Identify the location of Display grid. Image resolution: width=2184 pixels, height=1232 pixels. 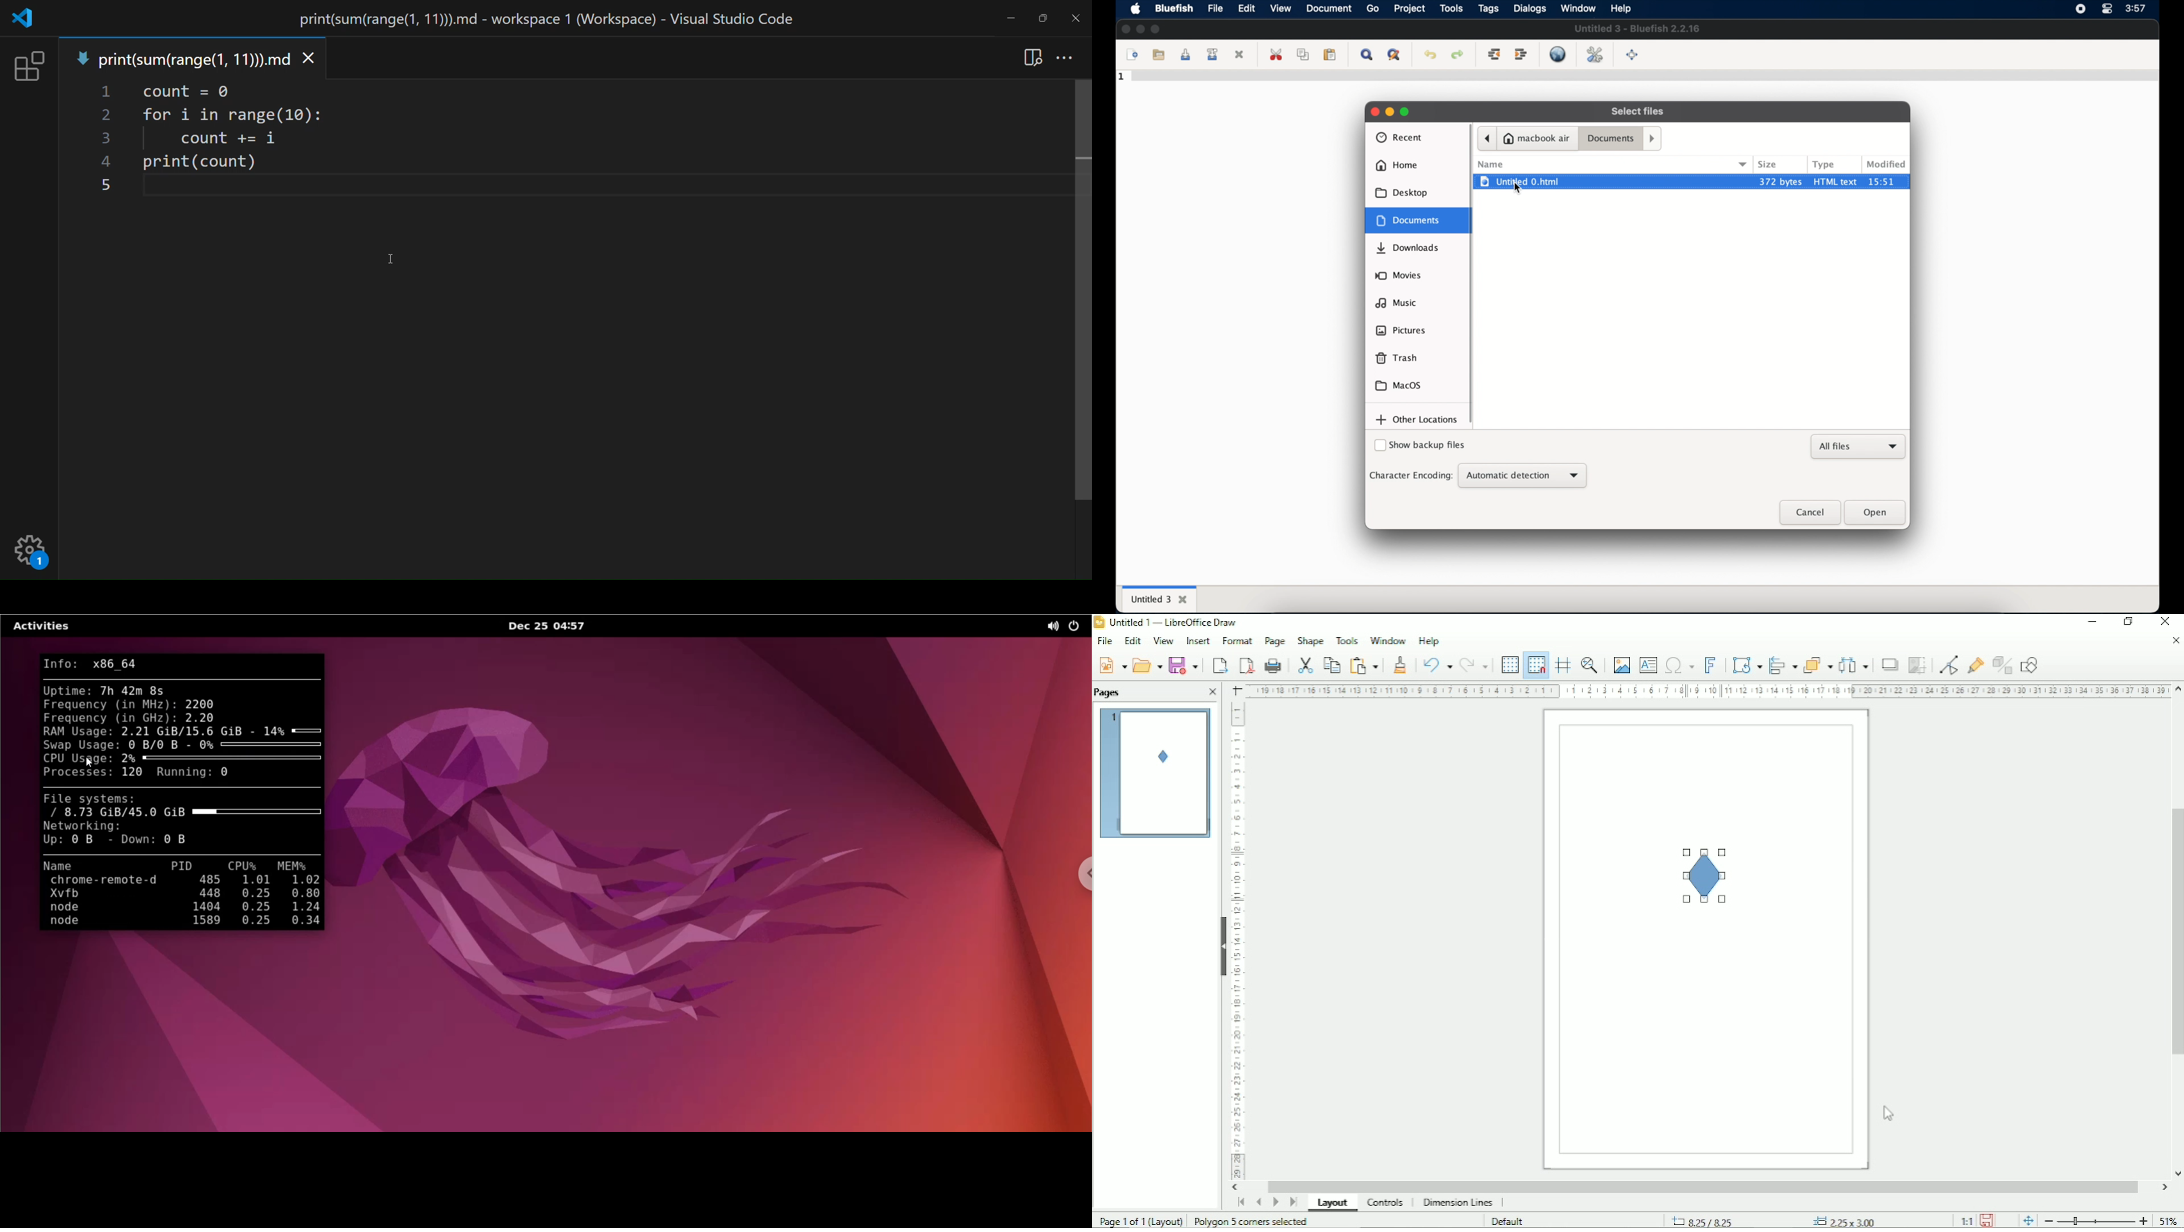
(1509, 663).